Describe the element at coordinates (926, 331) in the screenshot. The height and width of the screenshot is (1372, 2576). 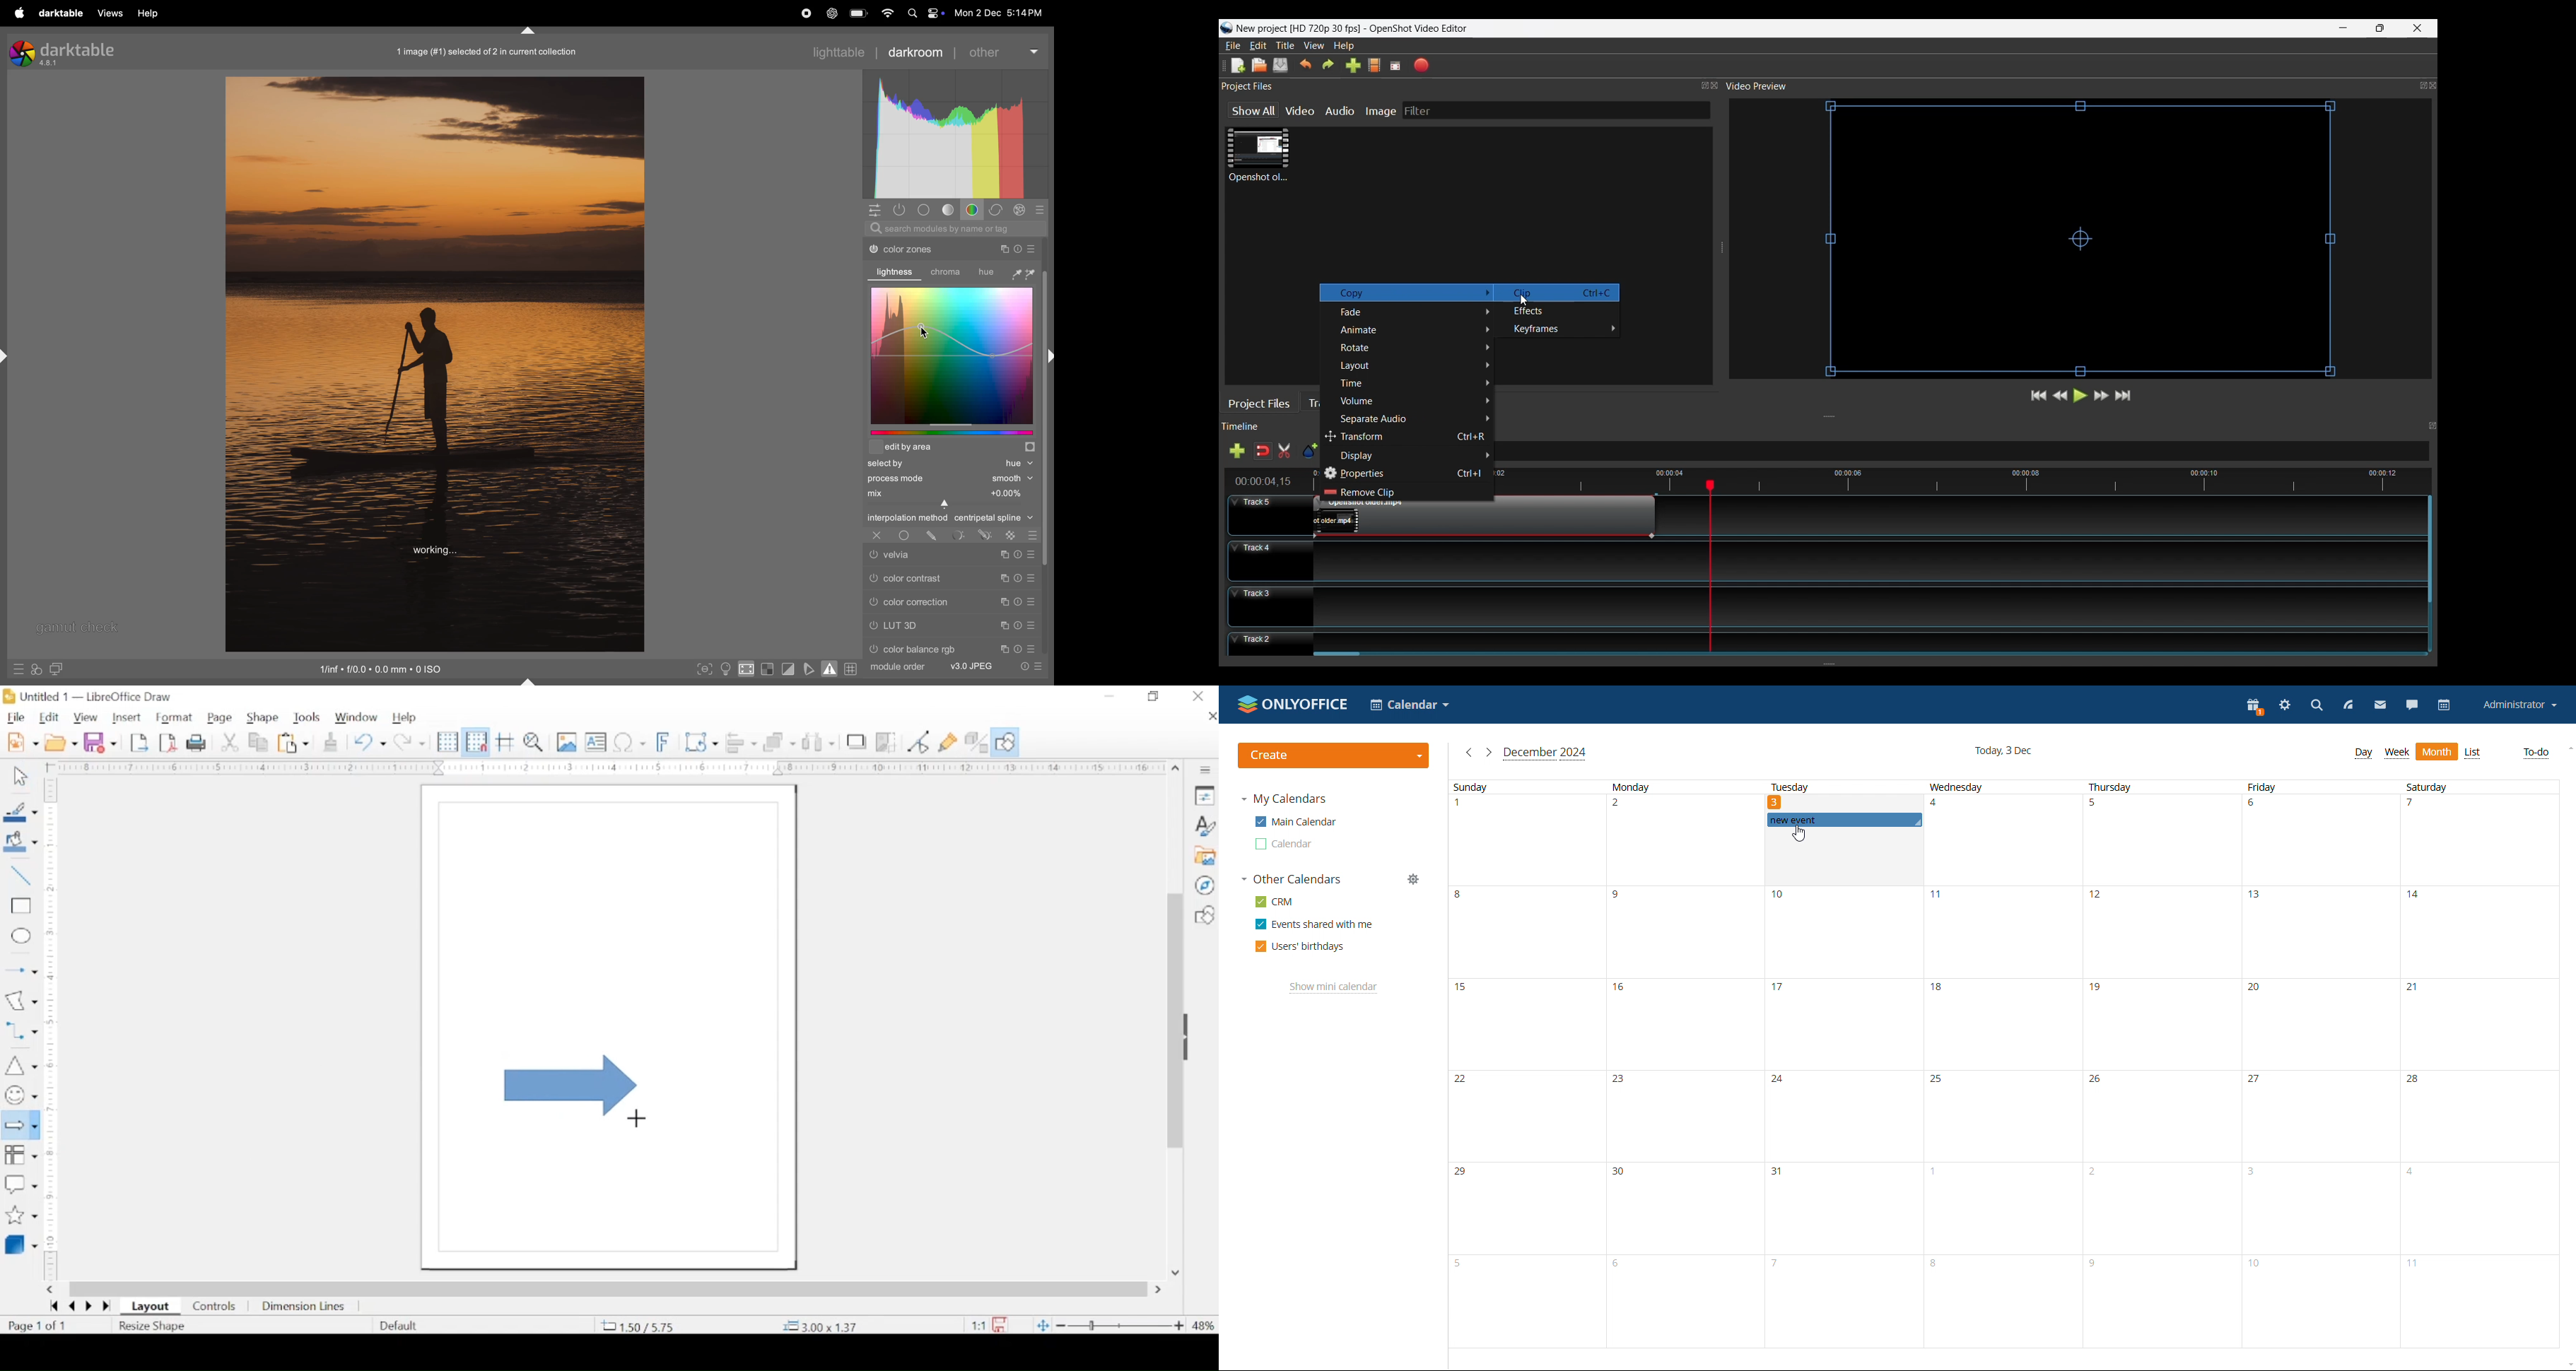
I see `cursor` at that location.